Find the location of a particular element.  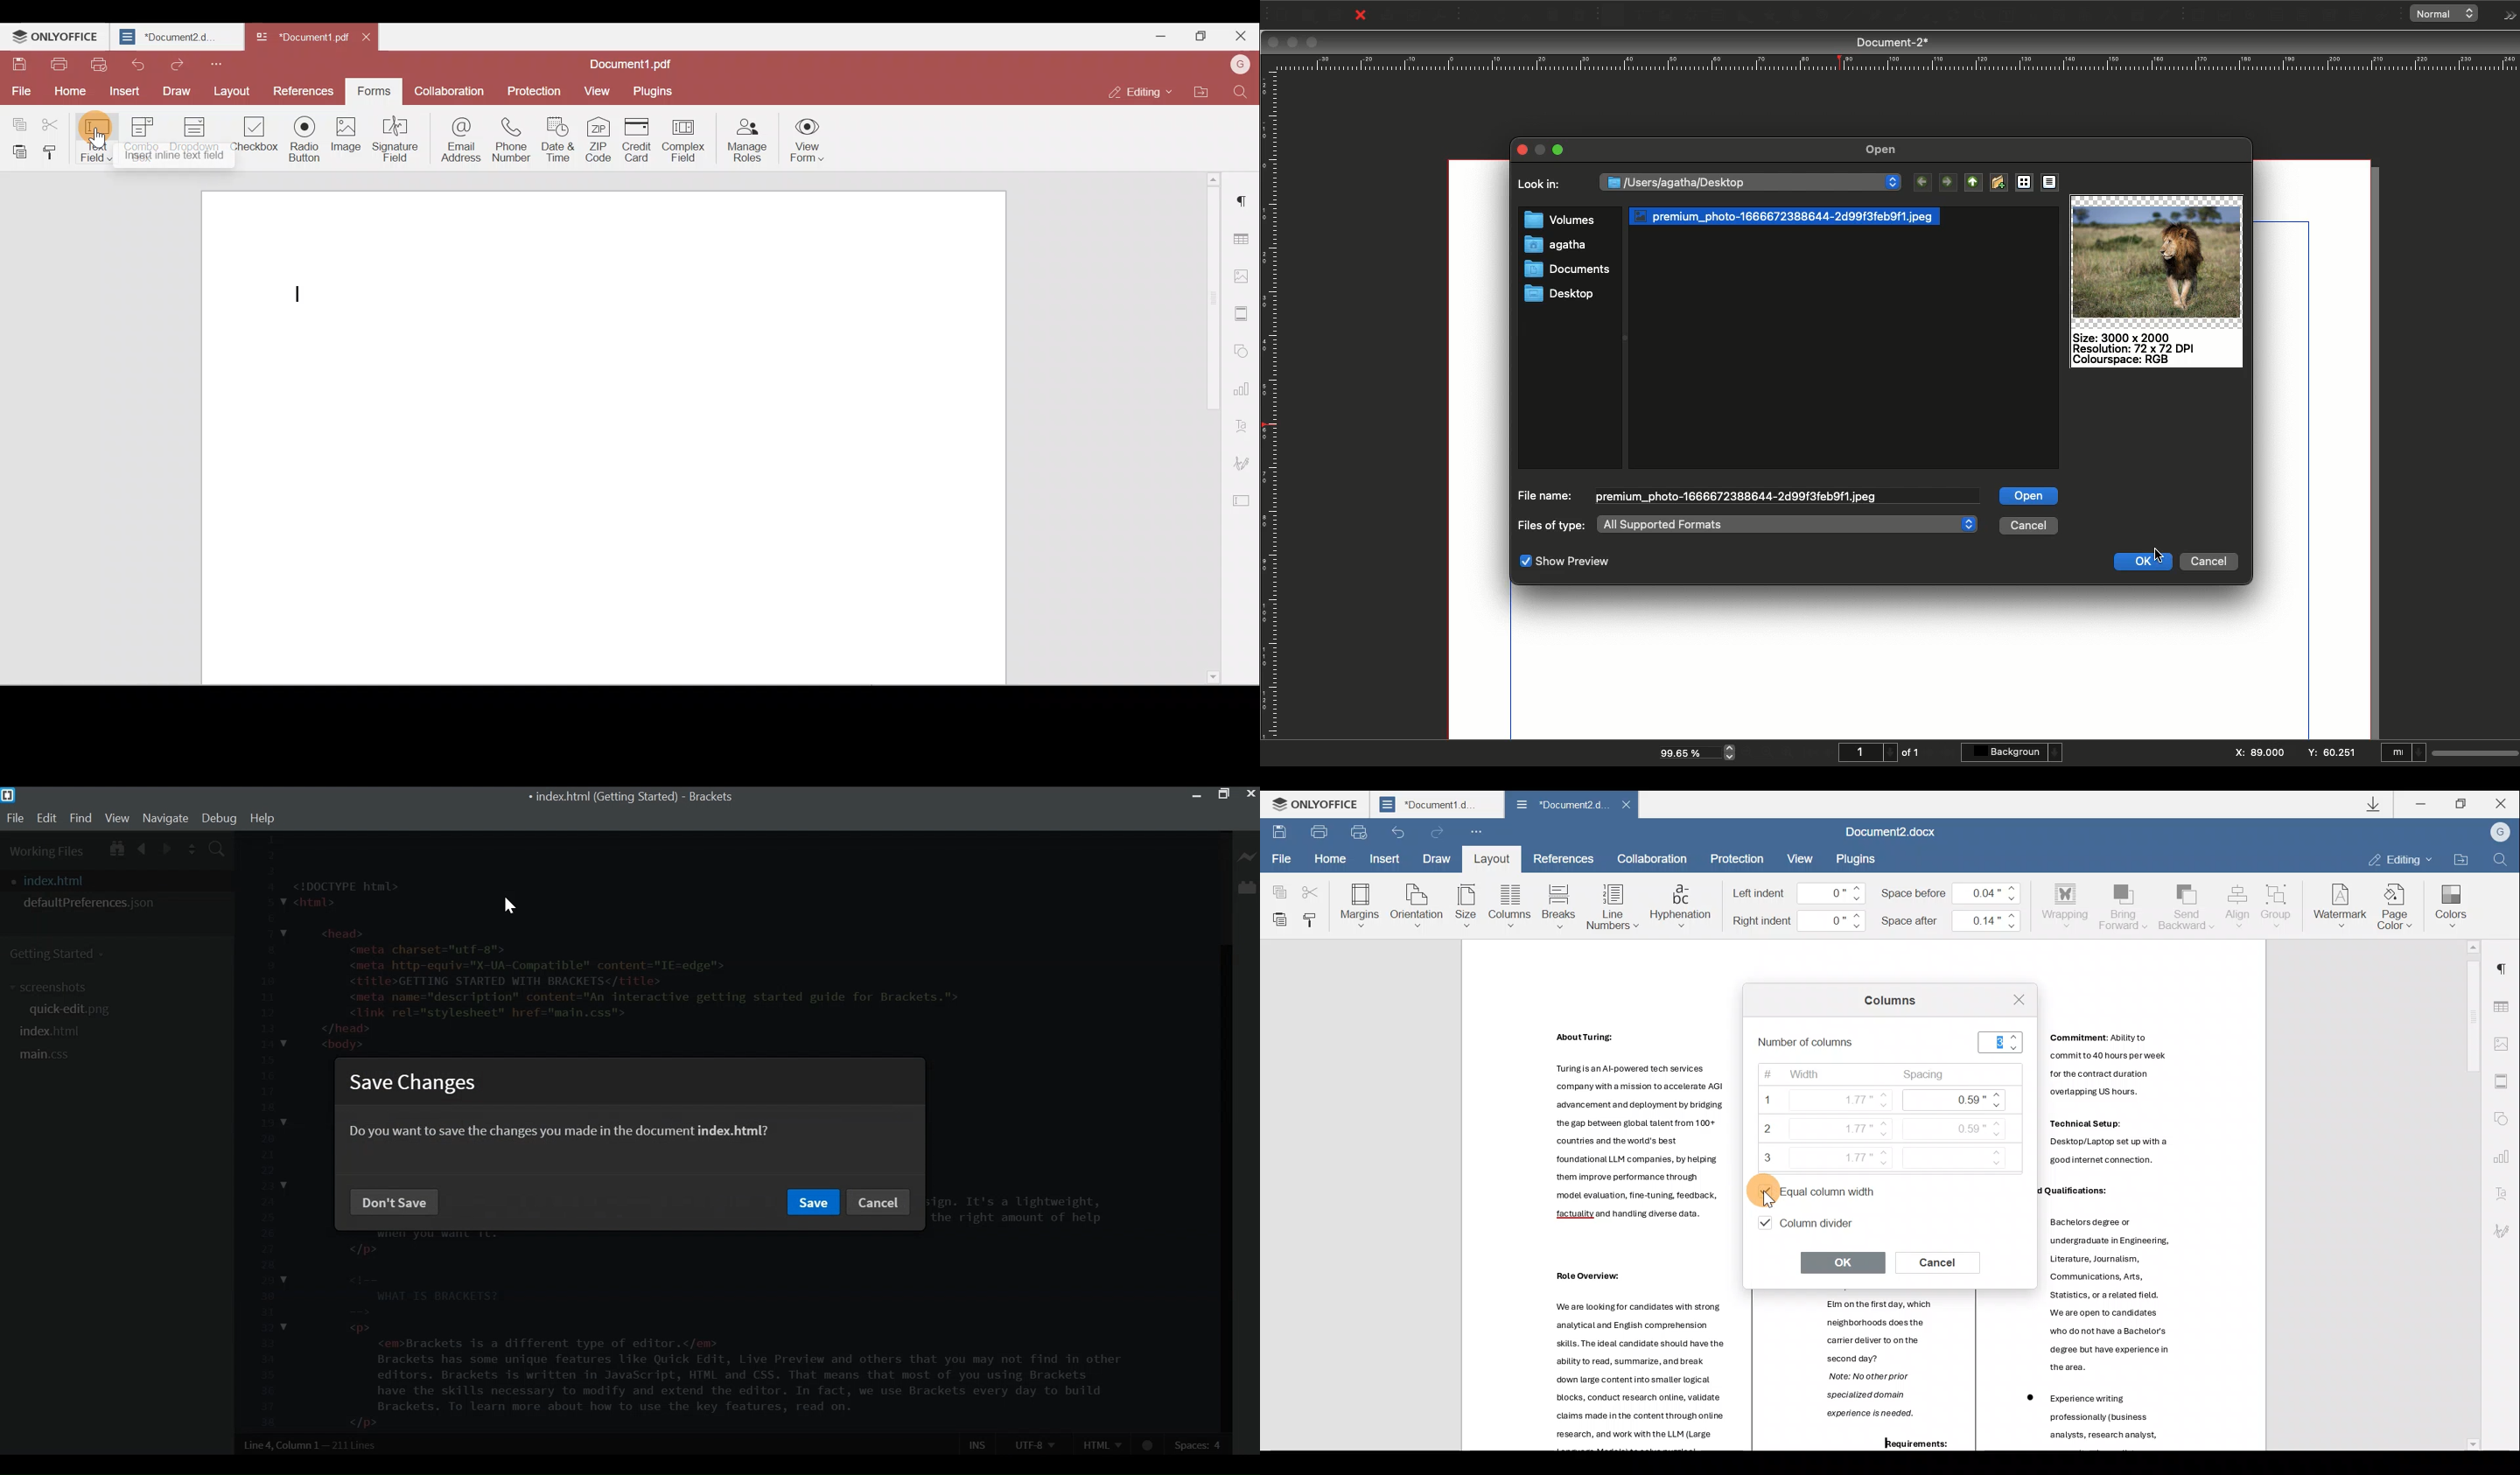

Paragraph settings is located at coordinates (2507, 964).